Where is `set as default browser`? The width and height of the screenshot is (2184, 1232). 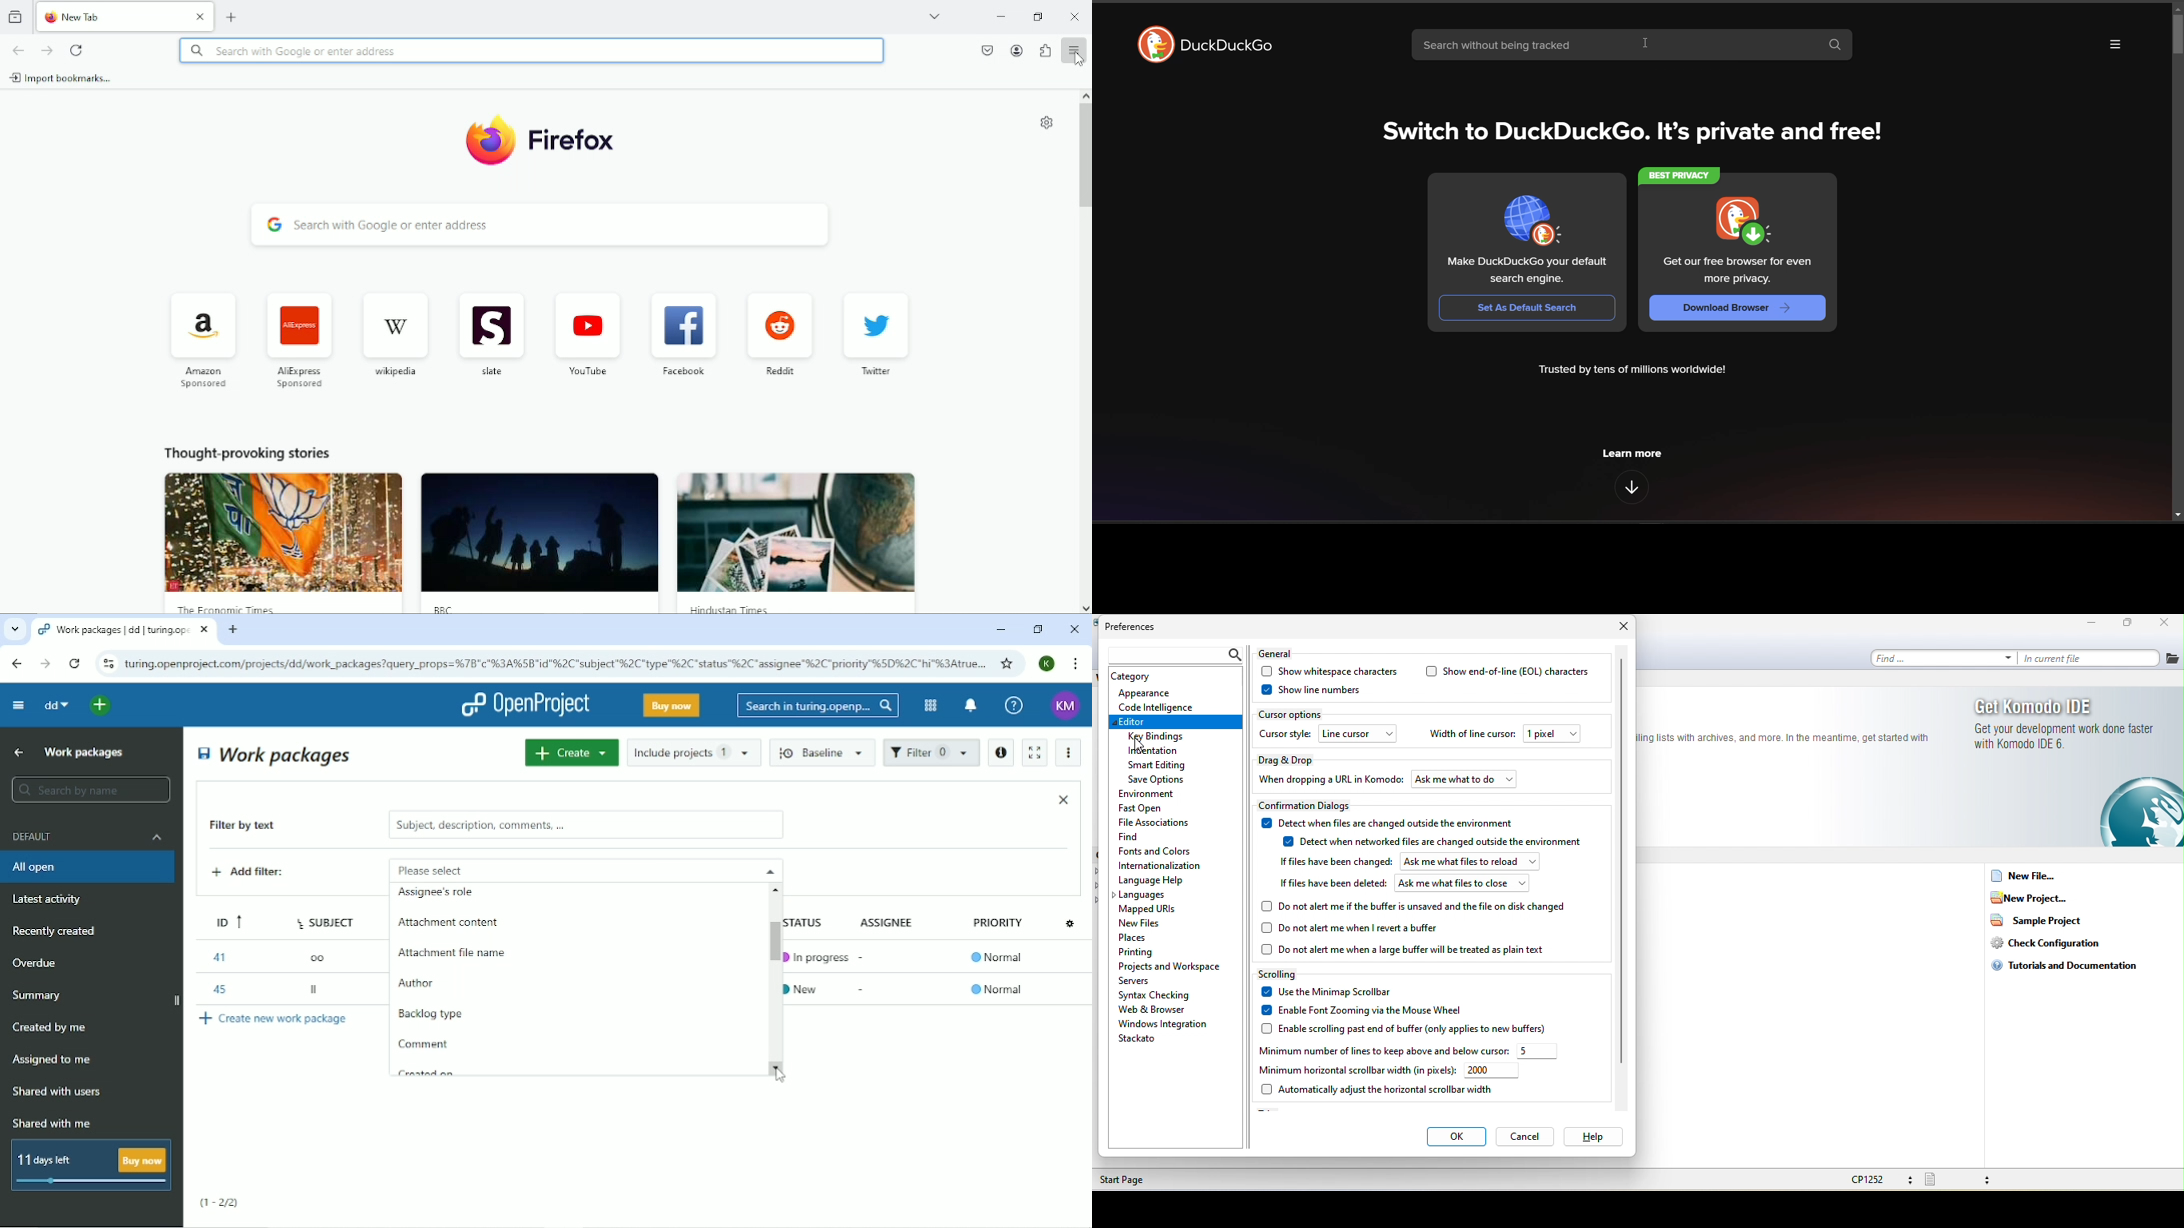
set as default browser is located at coordinates (1528, 308).